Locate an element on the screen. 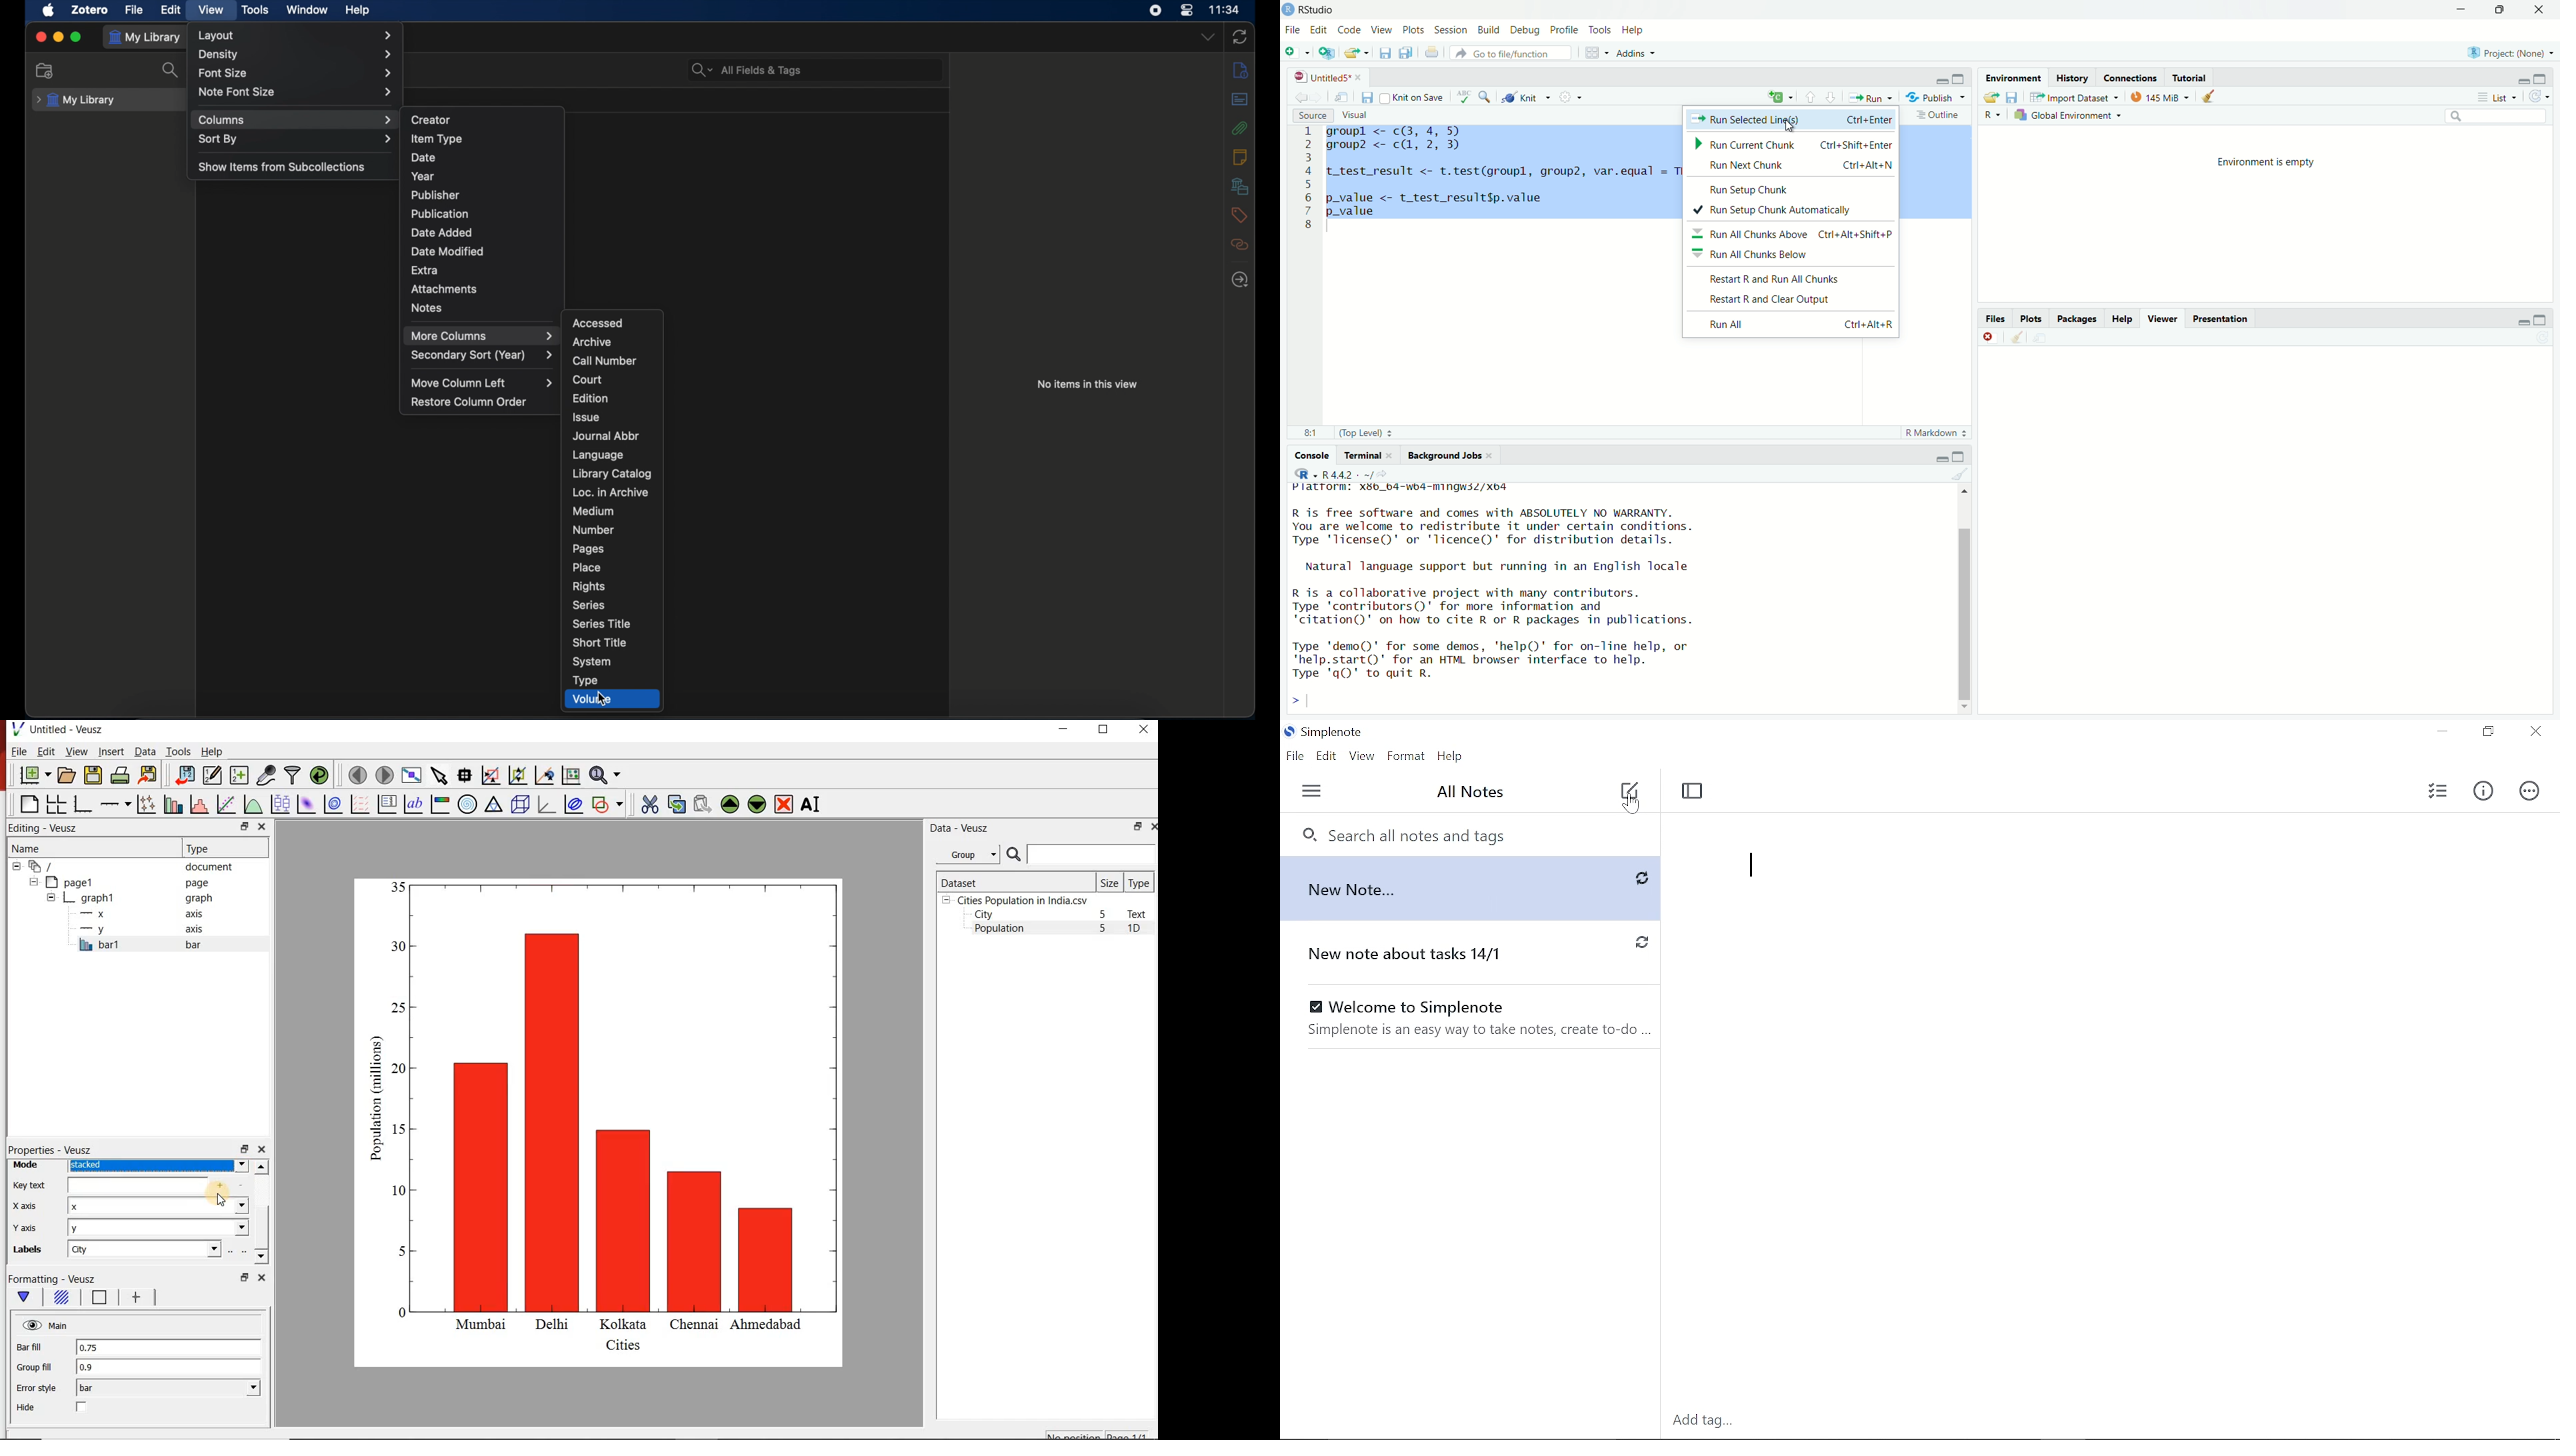  Search all notes and tags is located at coordinates (1469, 834).